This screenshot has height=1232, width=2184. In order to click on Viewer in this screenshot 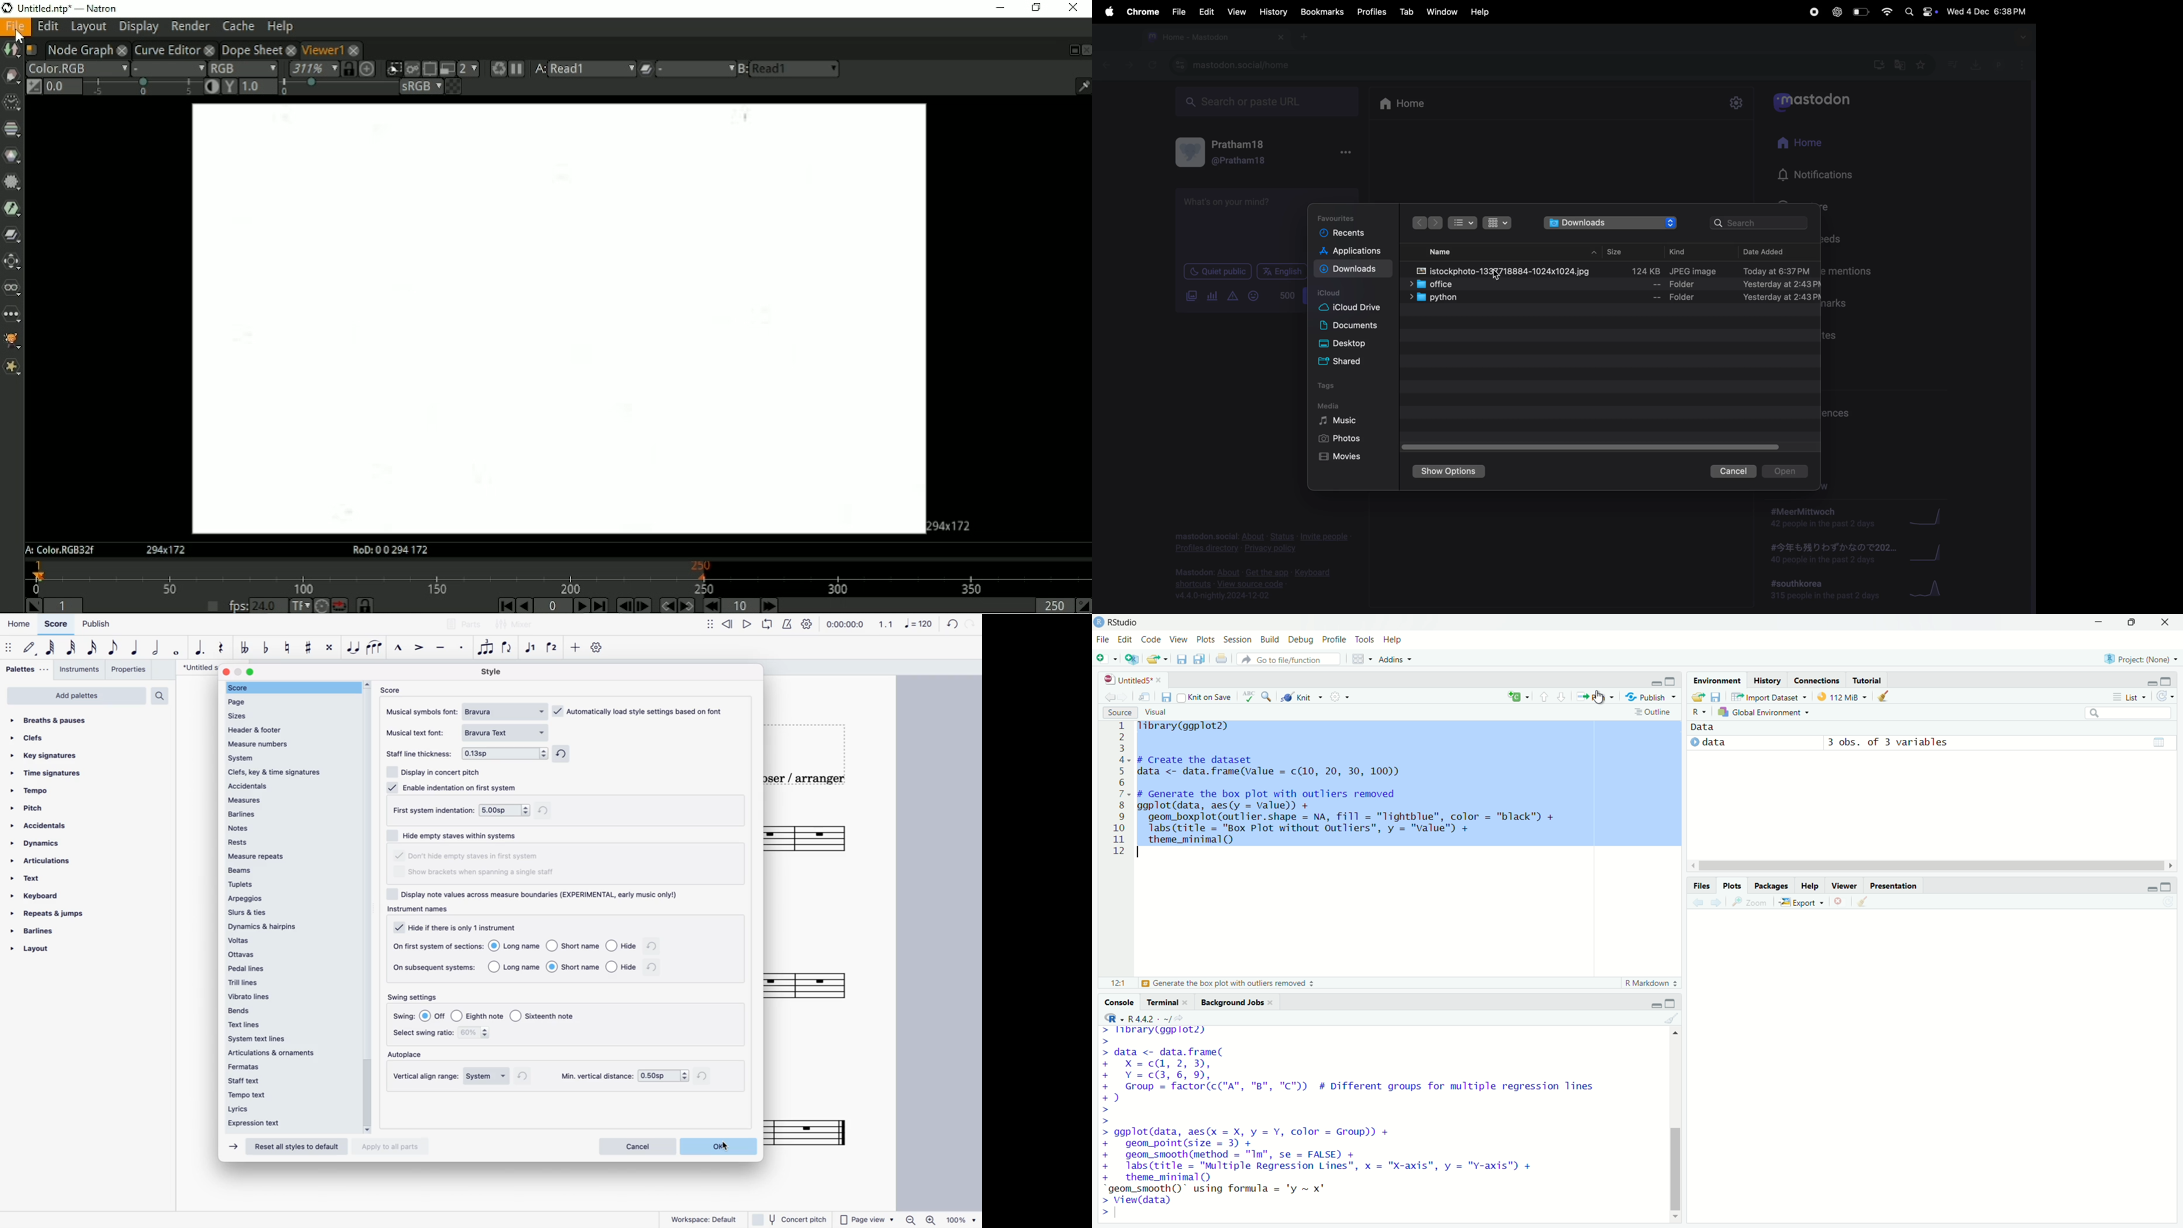, I will do `click(1844, 885)`.